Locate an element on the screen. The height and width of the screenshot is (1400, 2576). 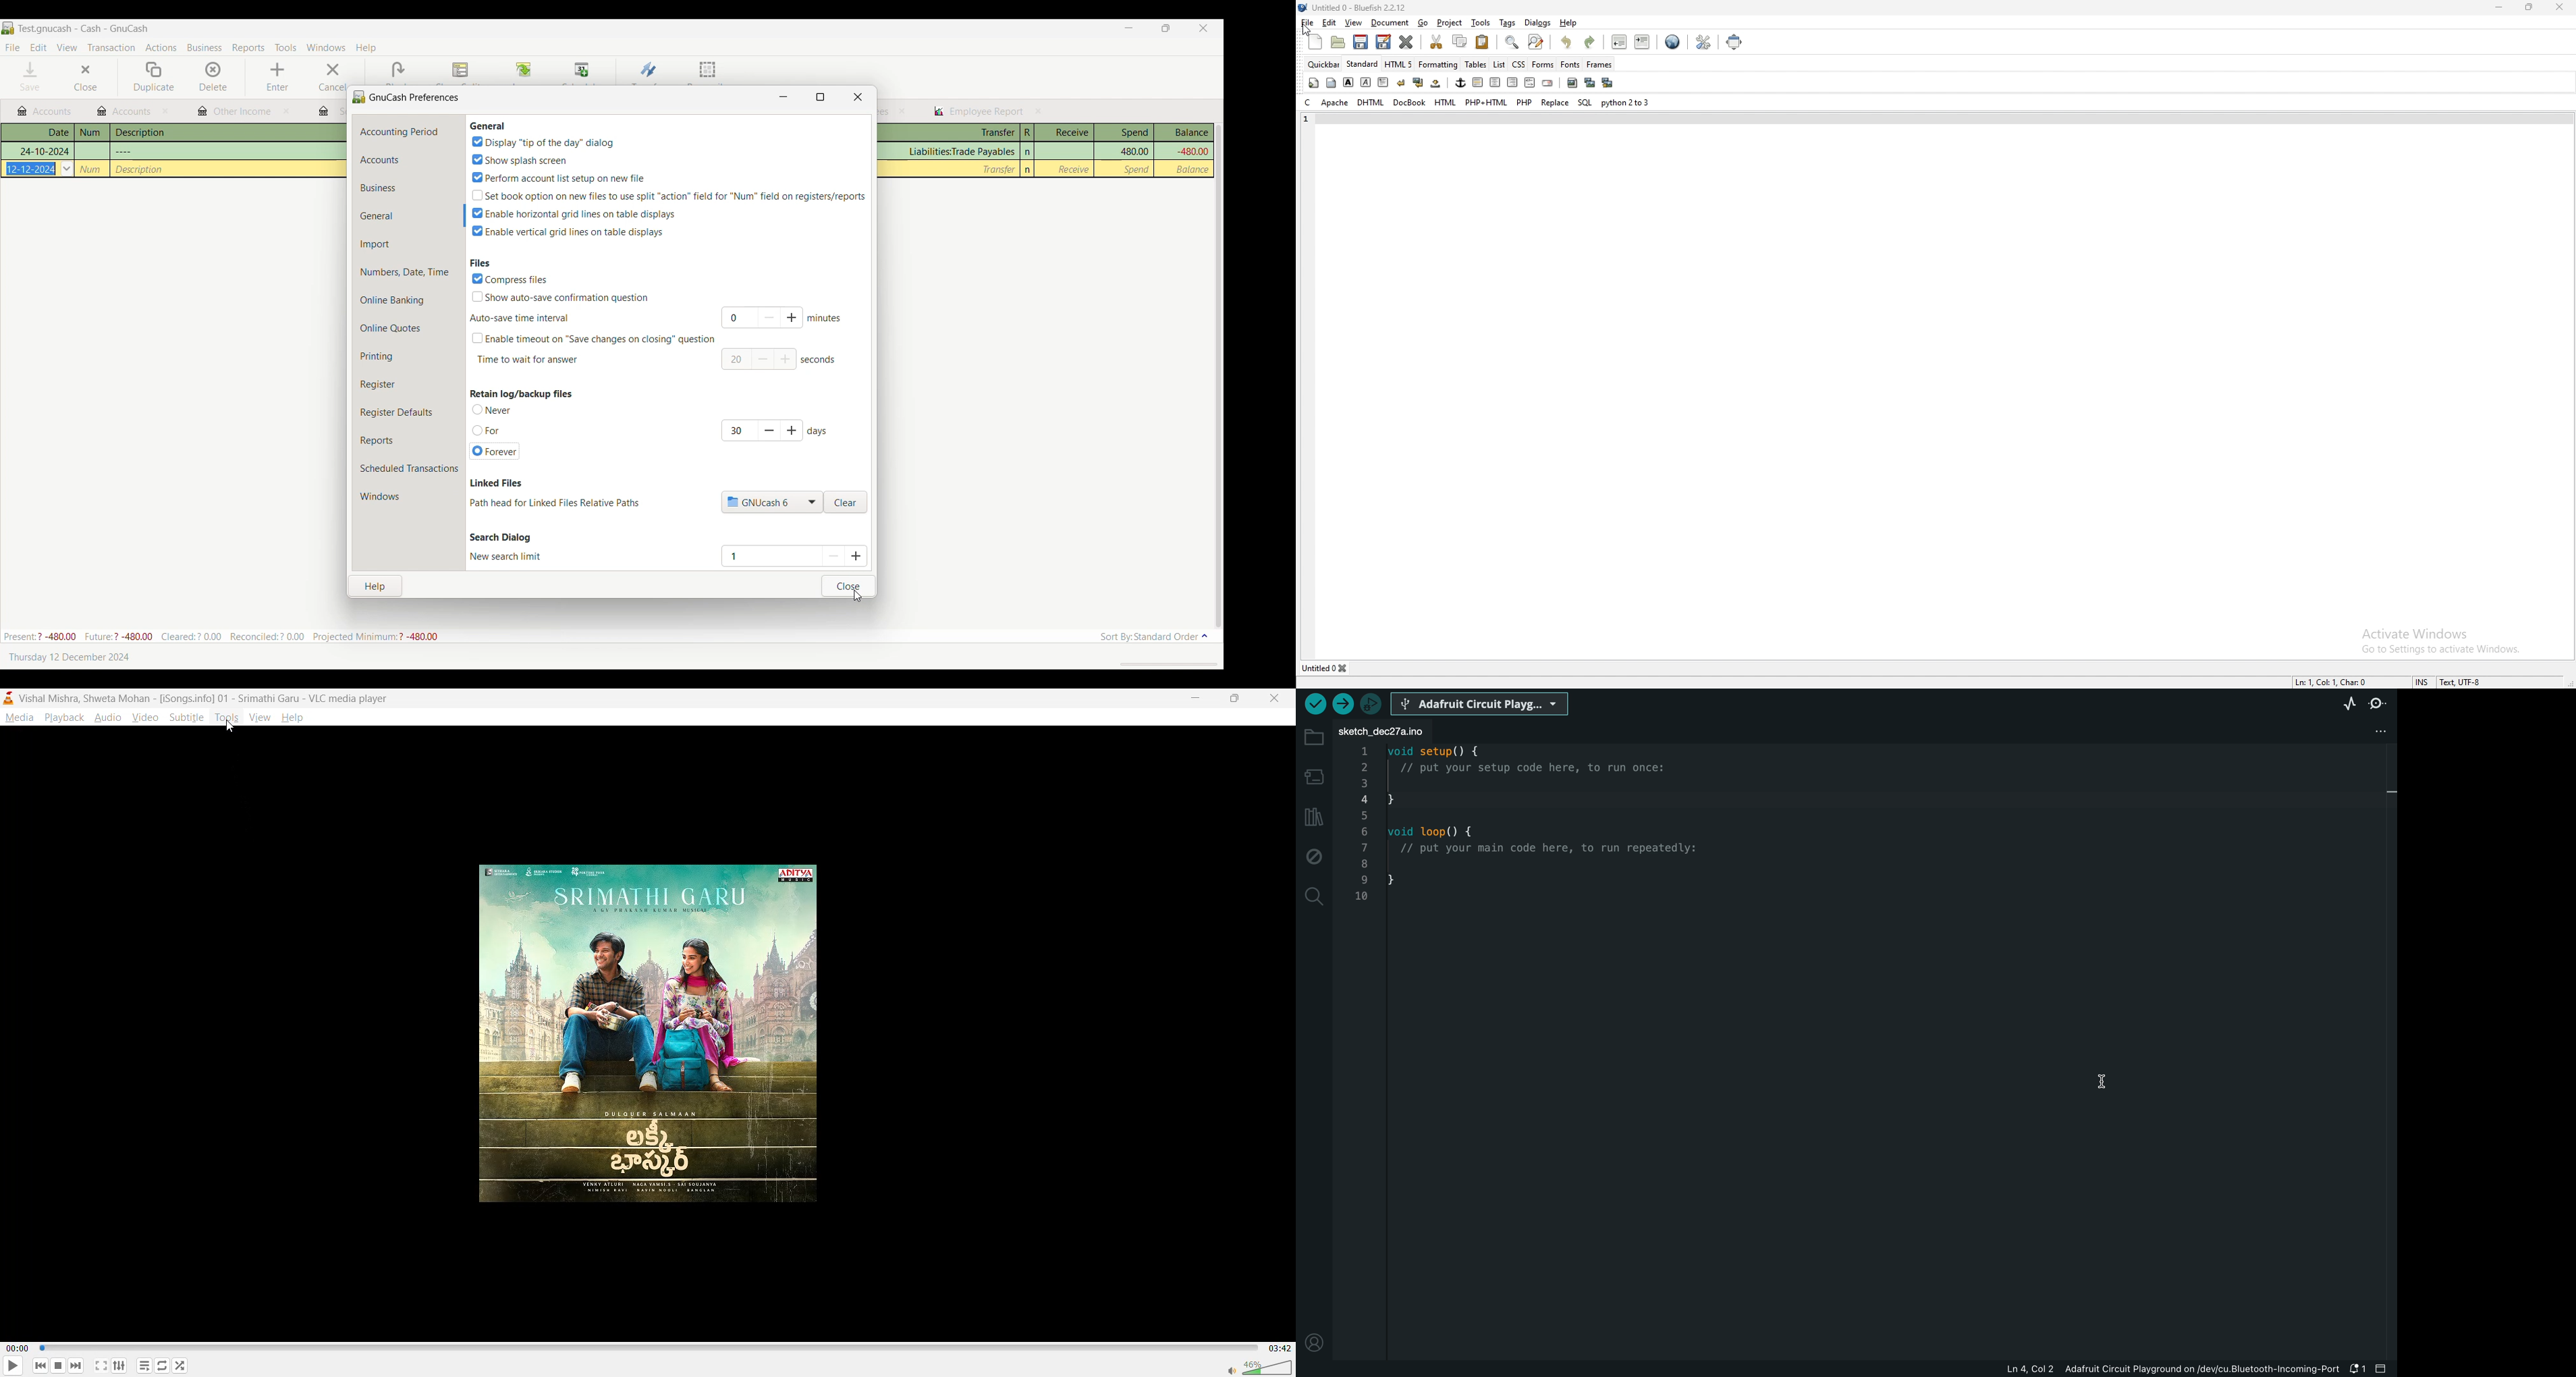
Register is located at coordinates (408, 384).